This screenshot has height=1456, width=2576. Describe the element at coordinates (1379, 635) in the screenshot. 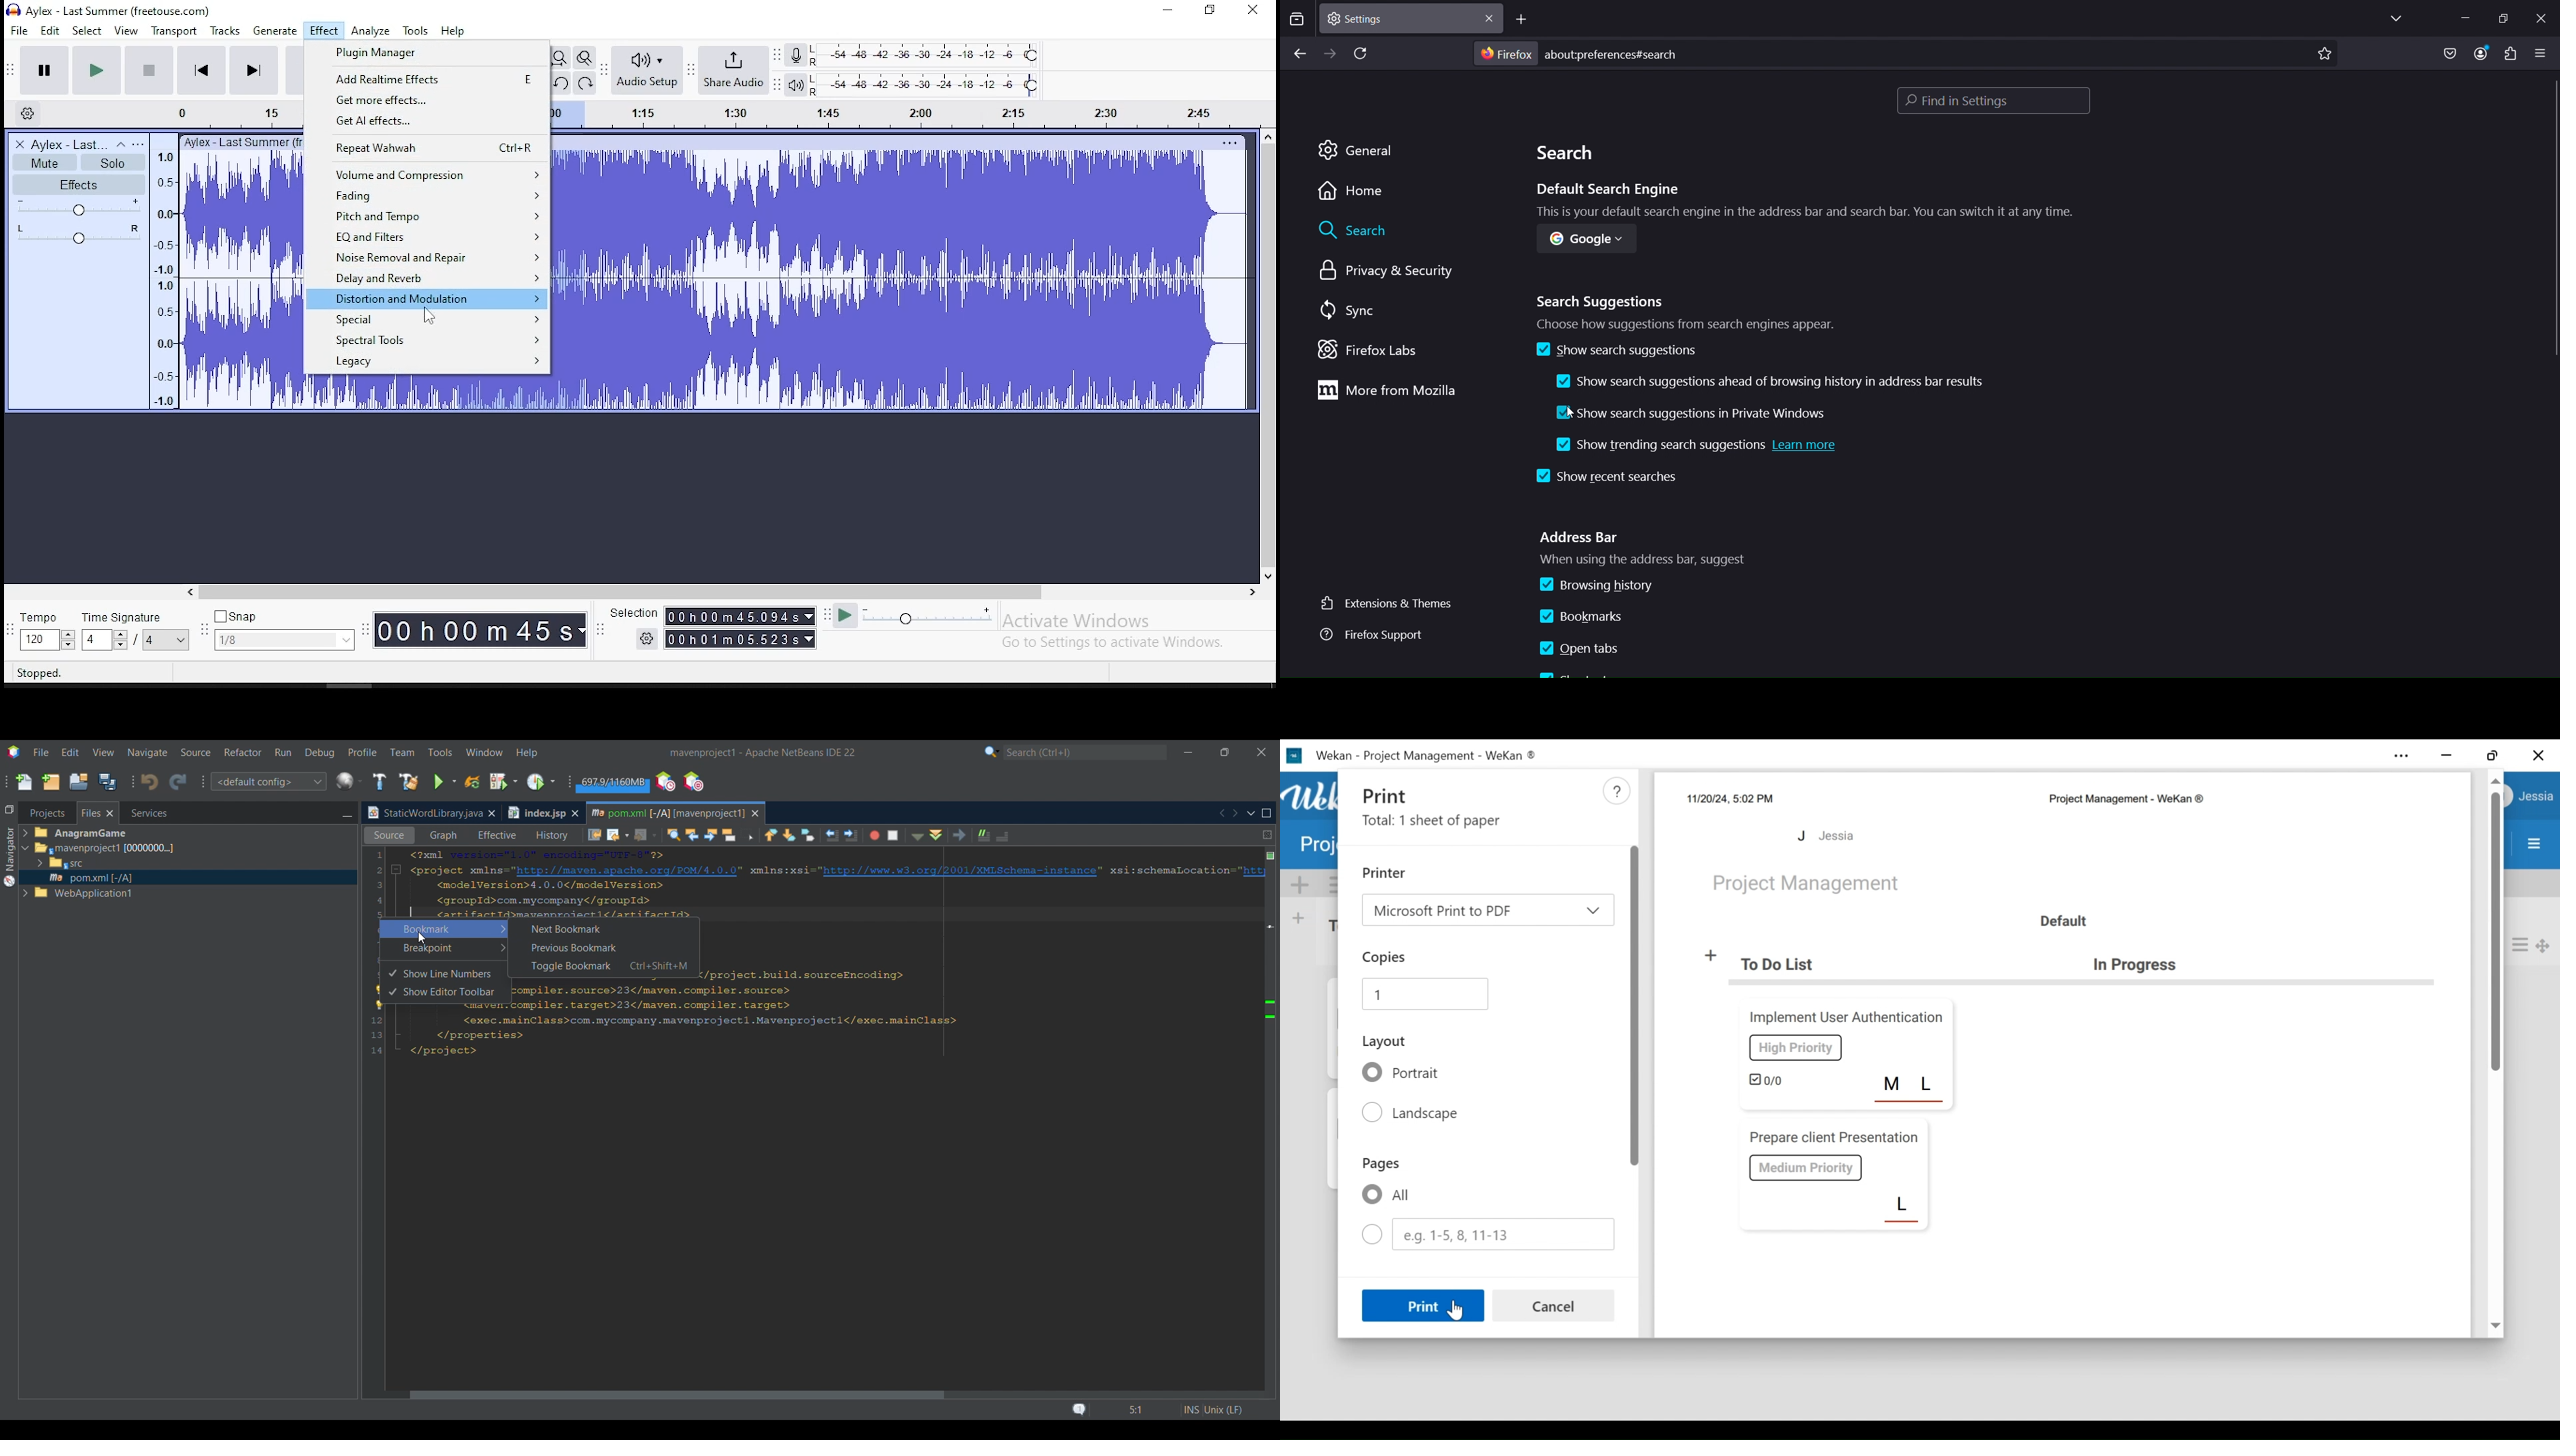

I see `firefox support` at that location.